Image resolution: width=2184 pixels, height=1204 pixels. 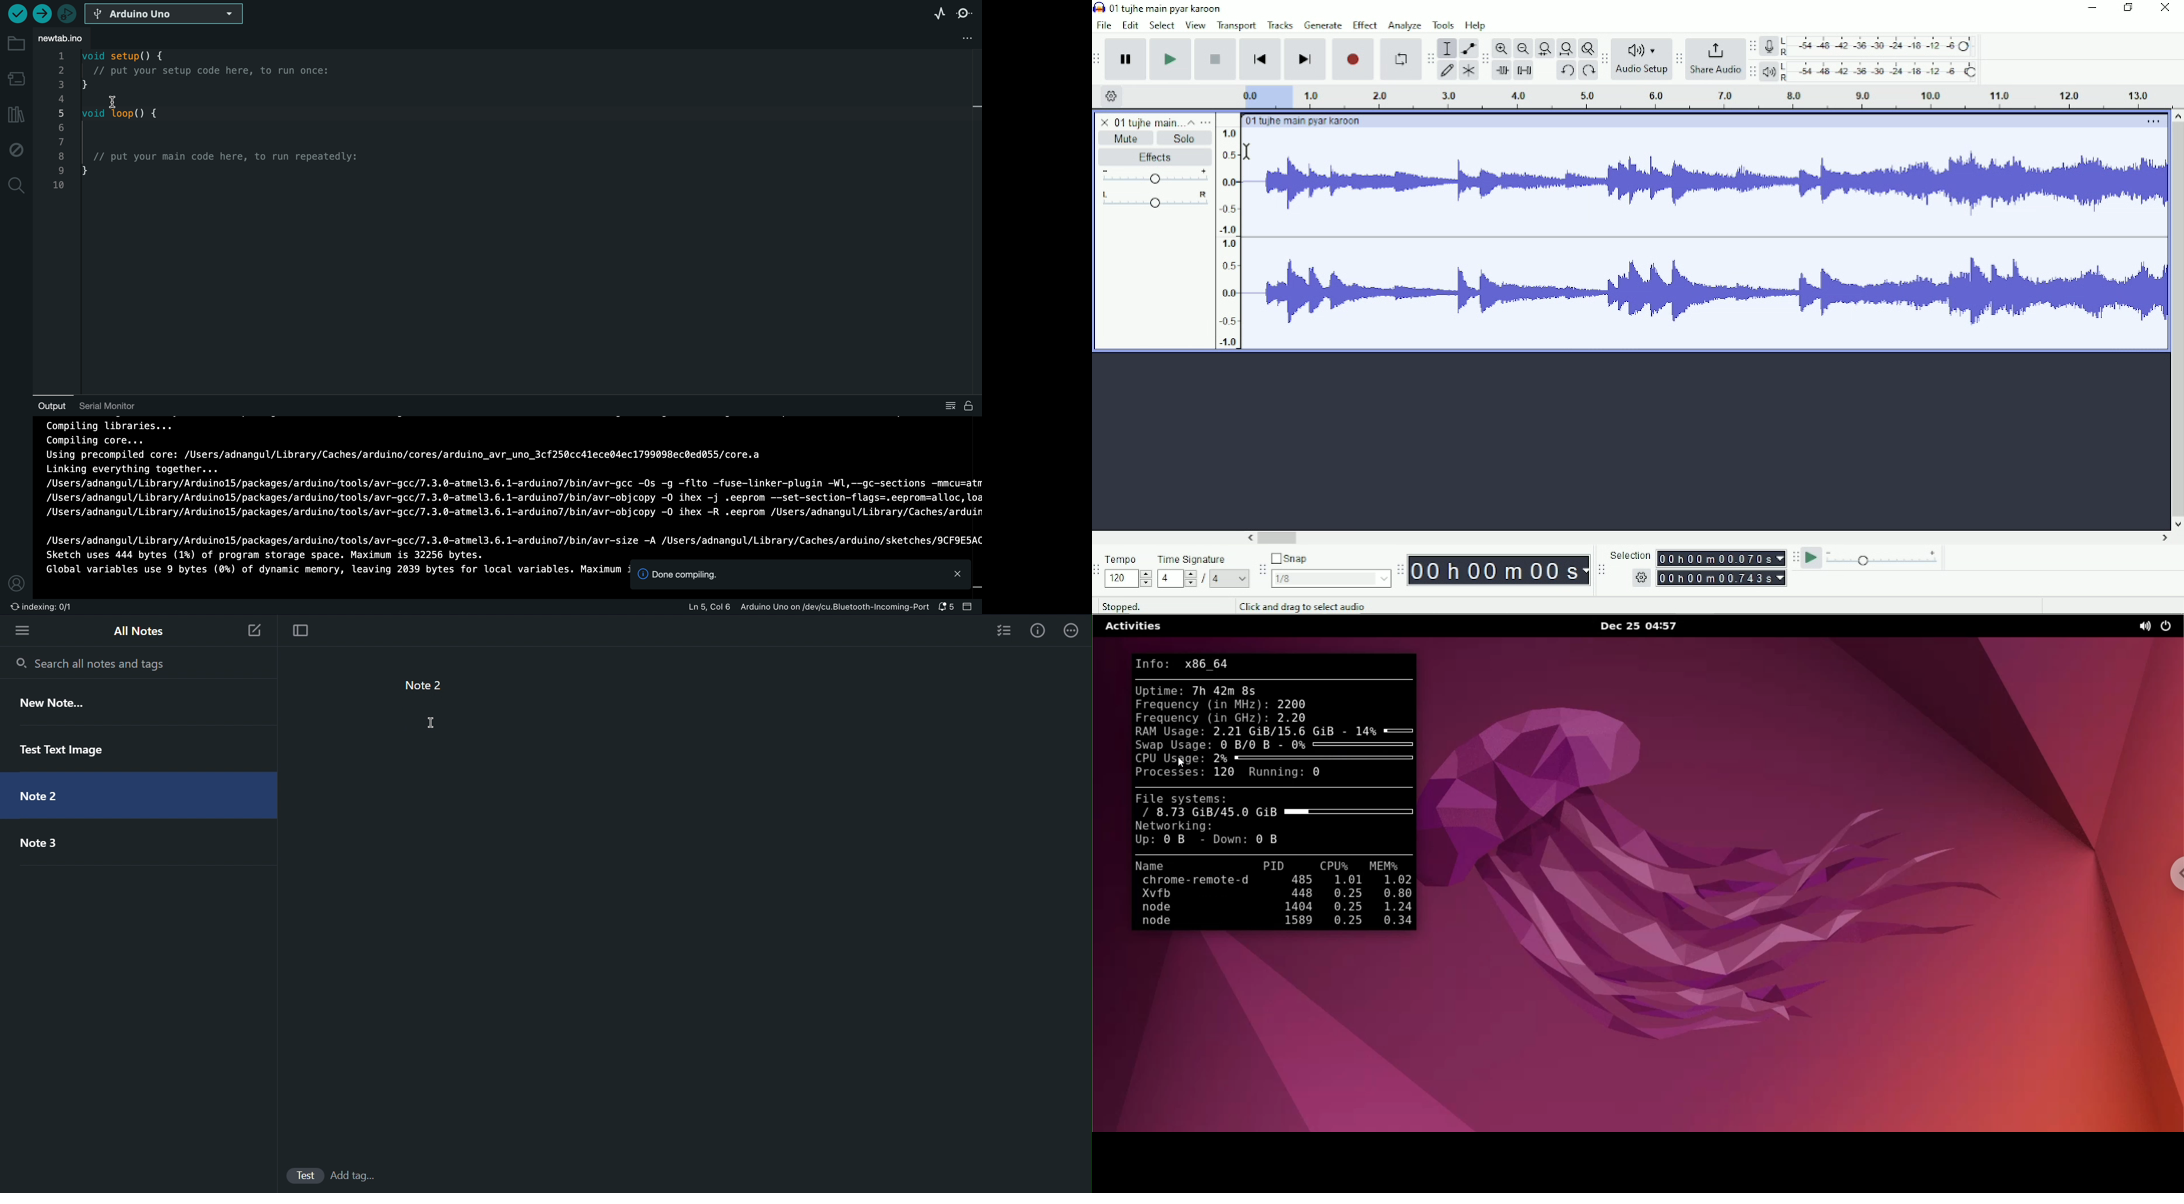 What do you see at coordinates (2093, 8) in the screenshot?
I see `Minimize` at bounding box center [2093, 8].